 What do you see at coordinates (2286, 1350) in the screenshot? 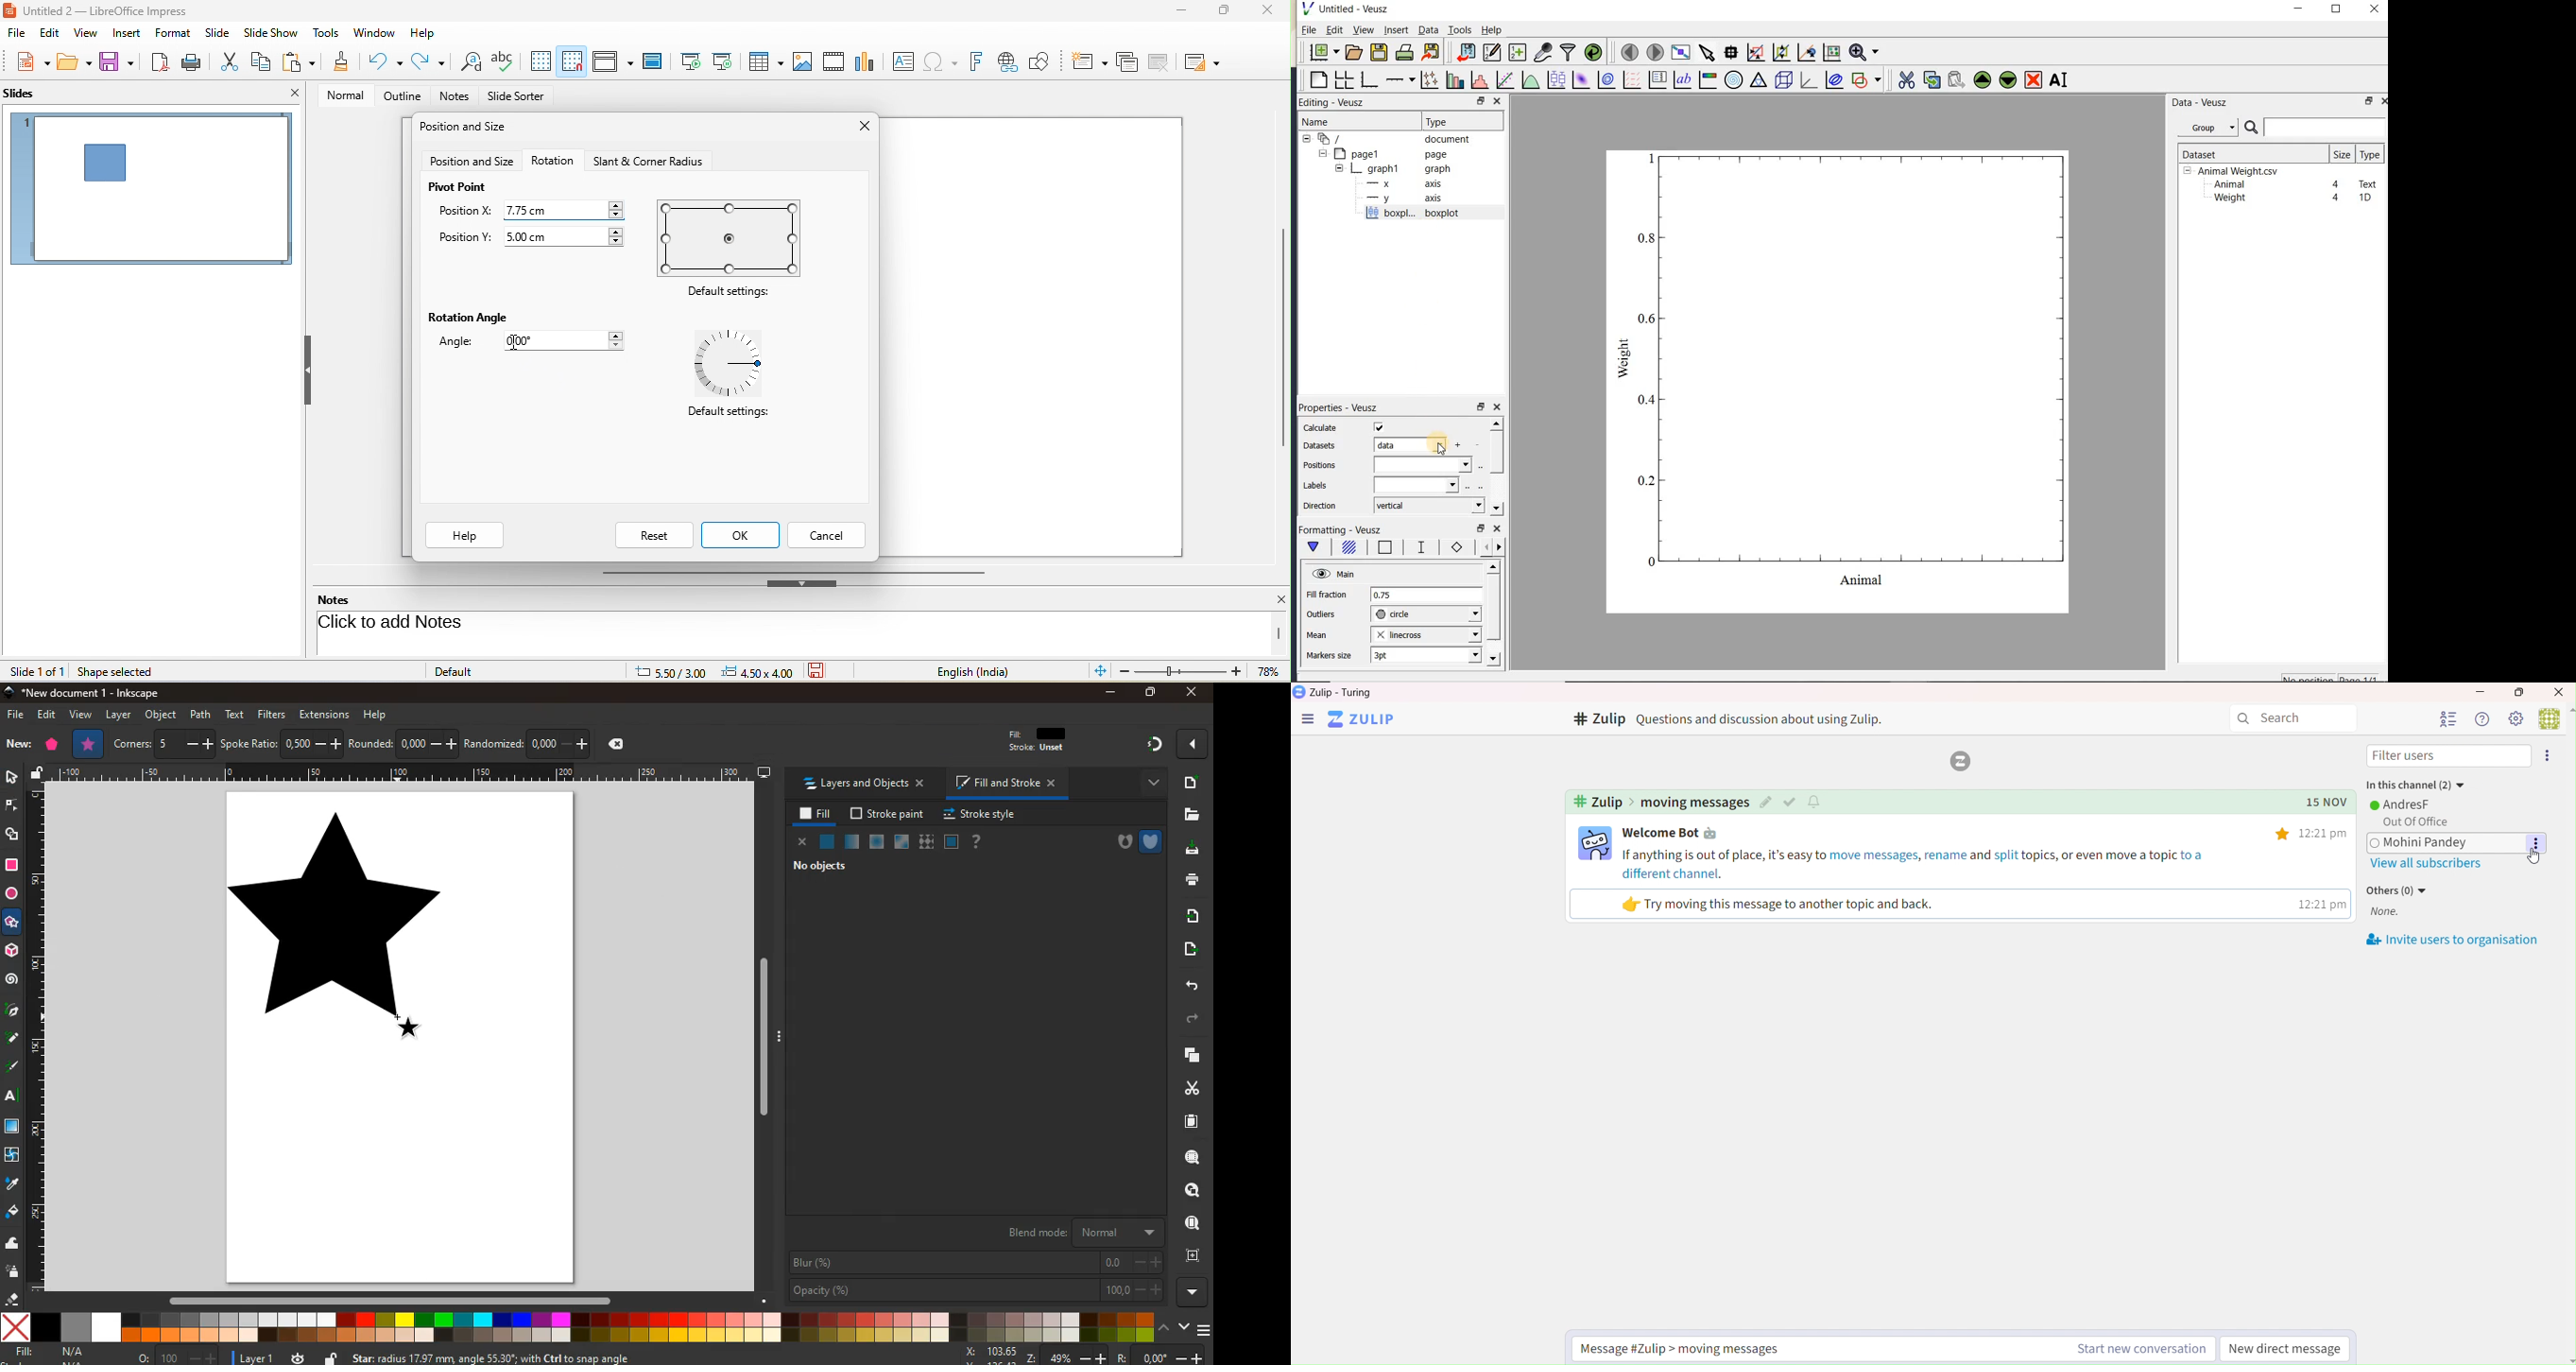
I see `New Direct Message` at bounding box center [2286, 1350].